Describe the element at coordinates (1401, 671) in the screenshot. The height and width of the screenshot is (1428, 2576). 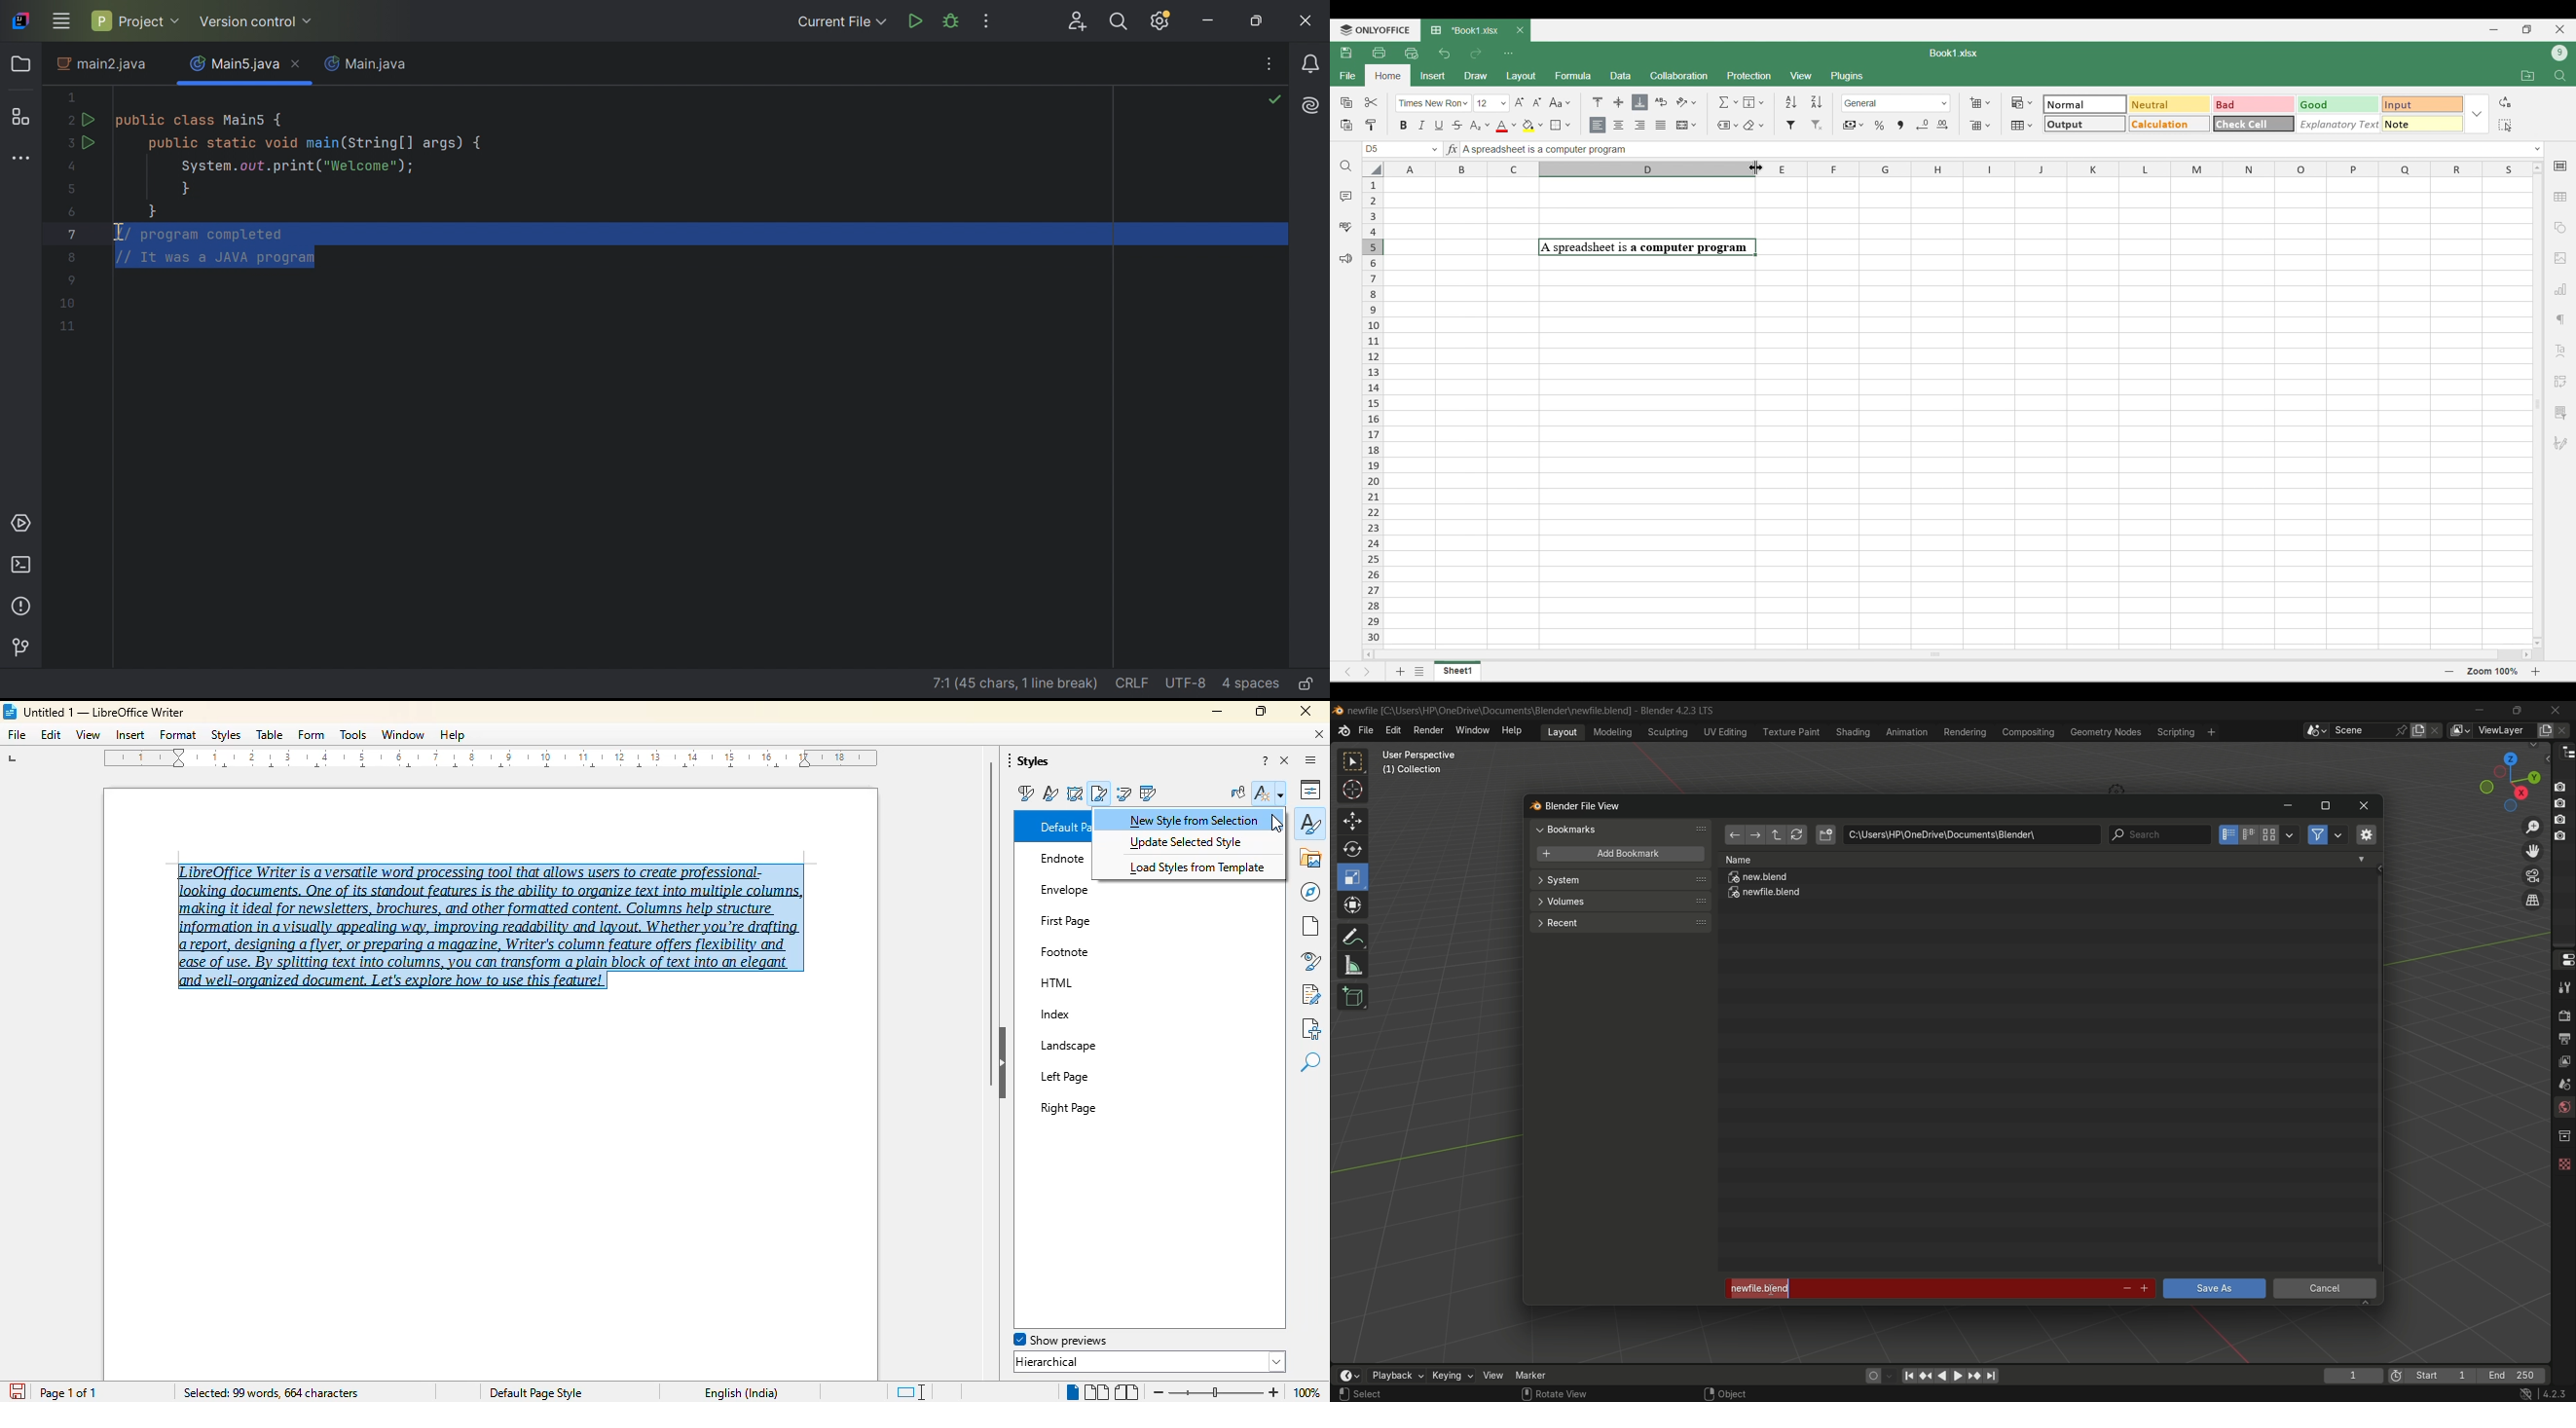
I see `Add sheets` at that location.